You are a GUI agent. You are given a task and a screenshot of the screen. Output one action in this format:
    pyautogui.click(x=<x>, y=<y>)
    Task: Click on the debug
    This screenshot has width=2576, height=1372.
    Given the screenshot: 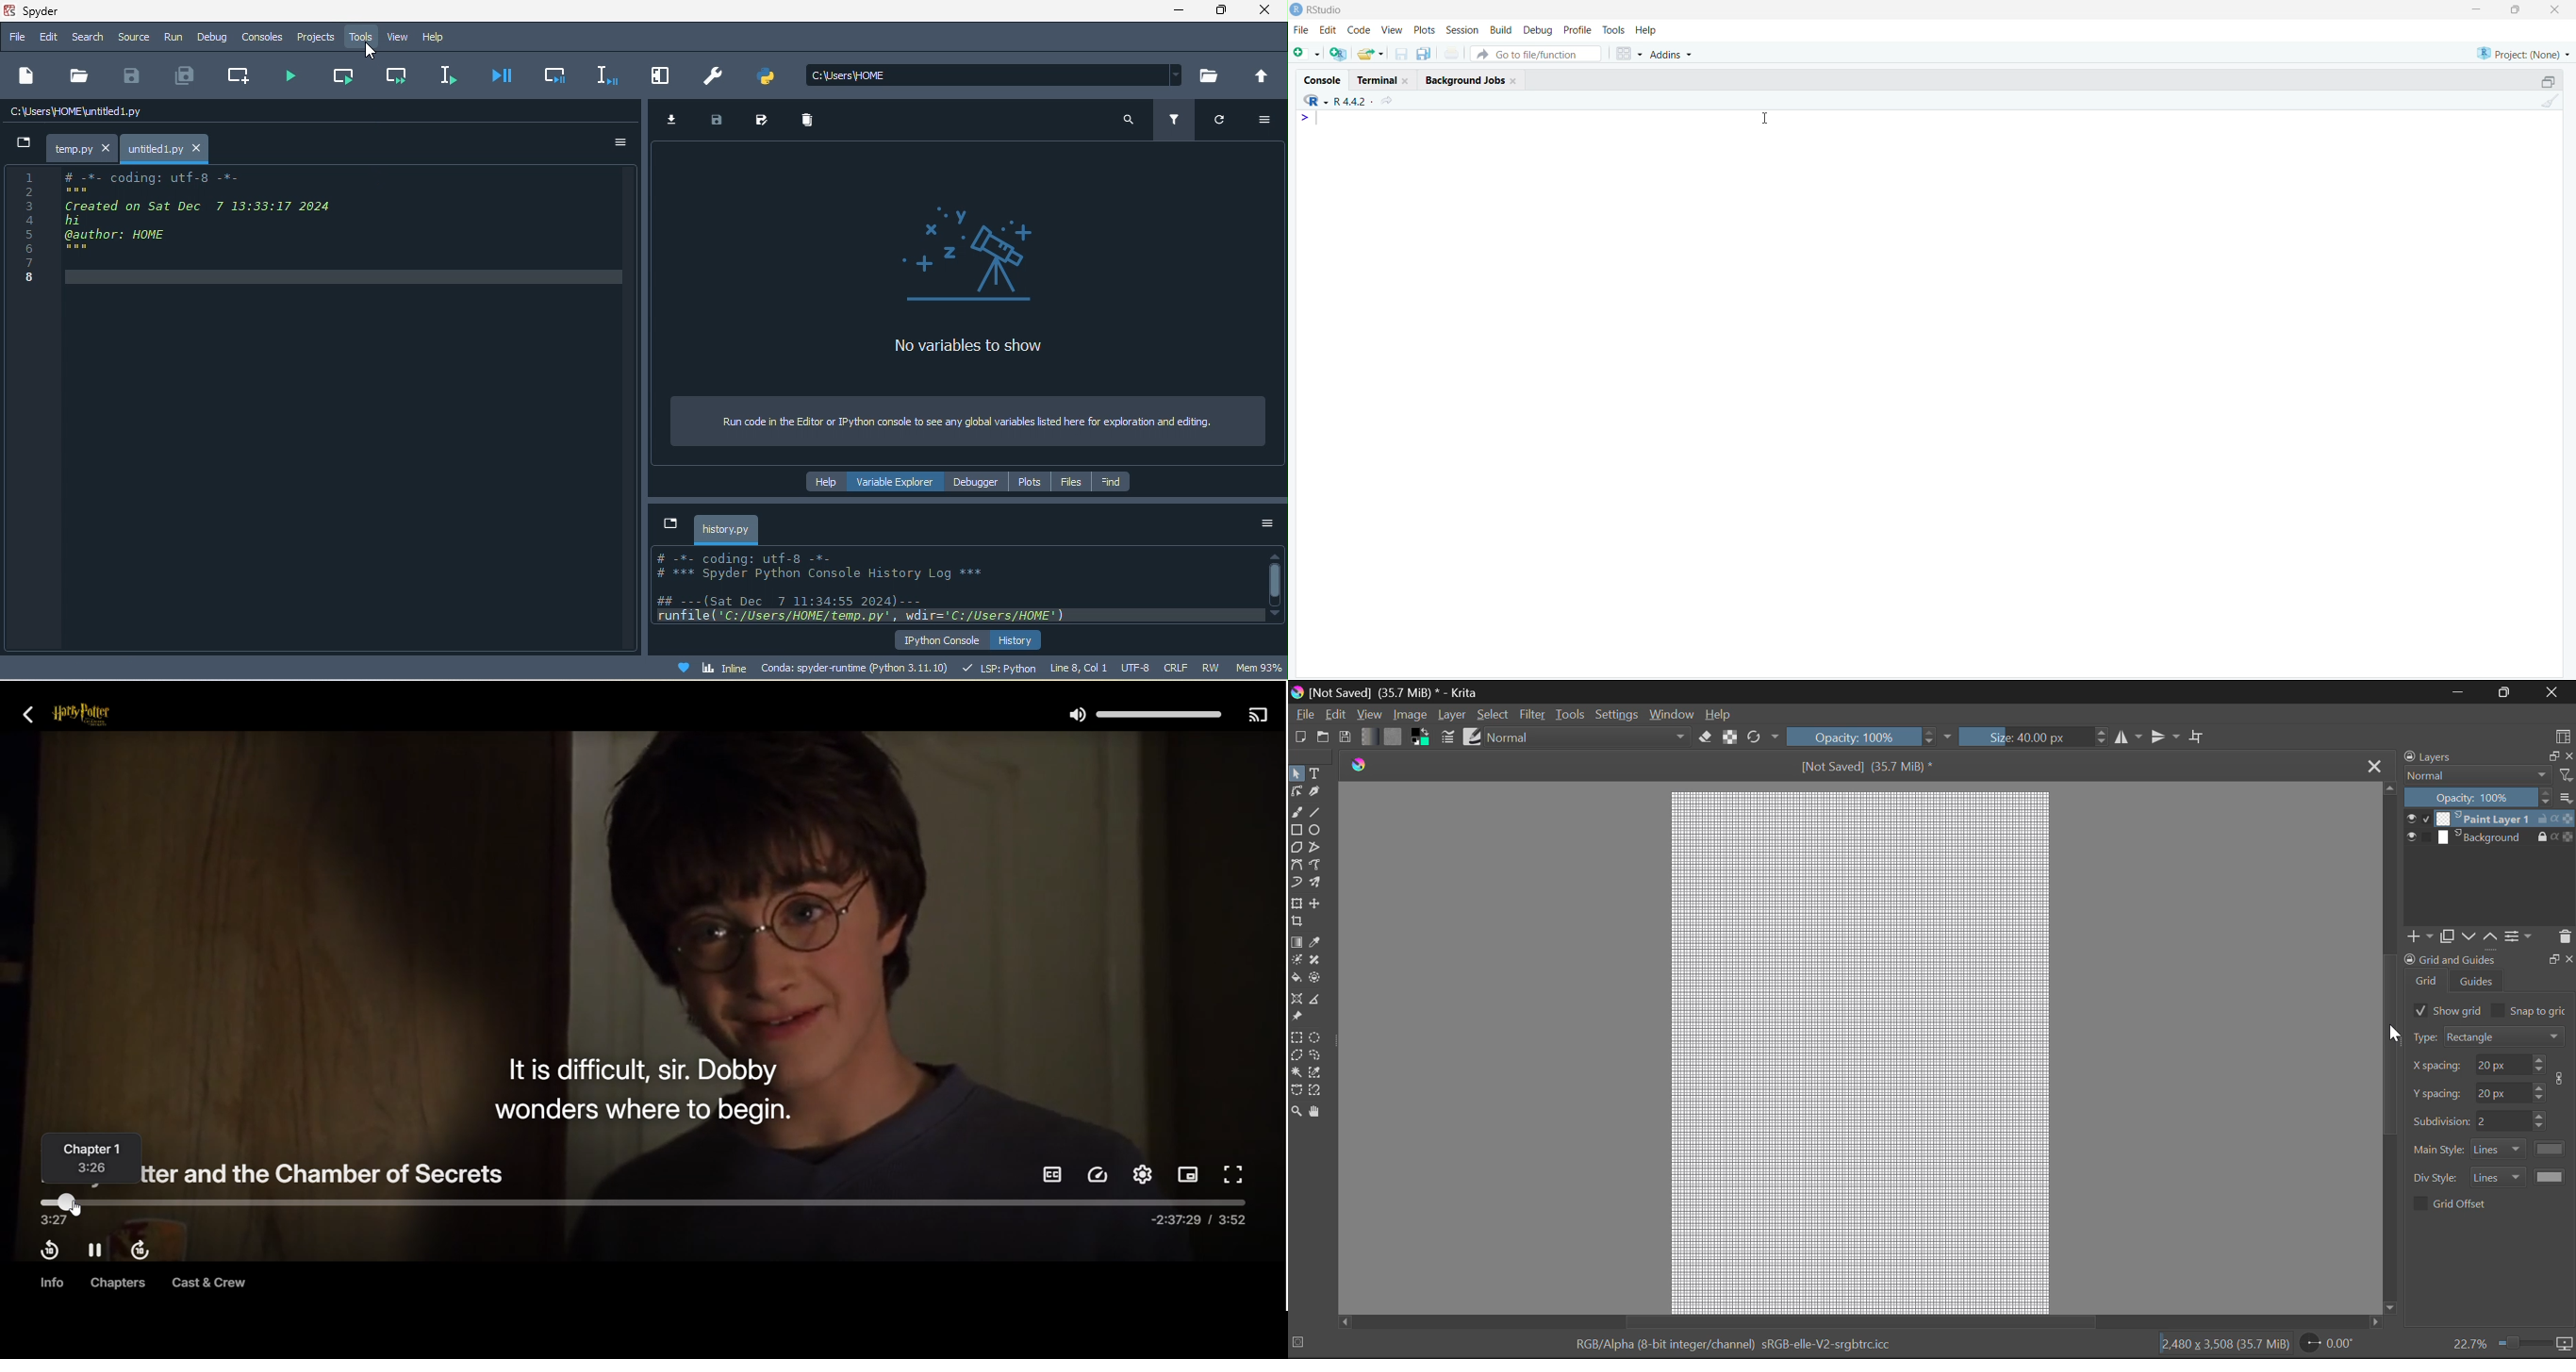 What is the action you would take?
    pyautogui.click(x=217, y=36)
    